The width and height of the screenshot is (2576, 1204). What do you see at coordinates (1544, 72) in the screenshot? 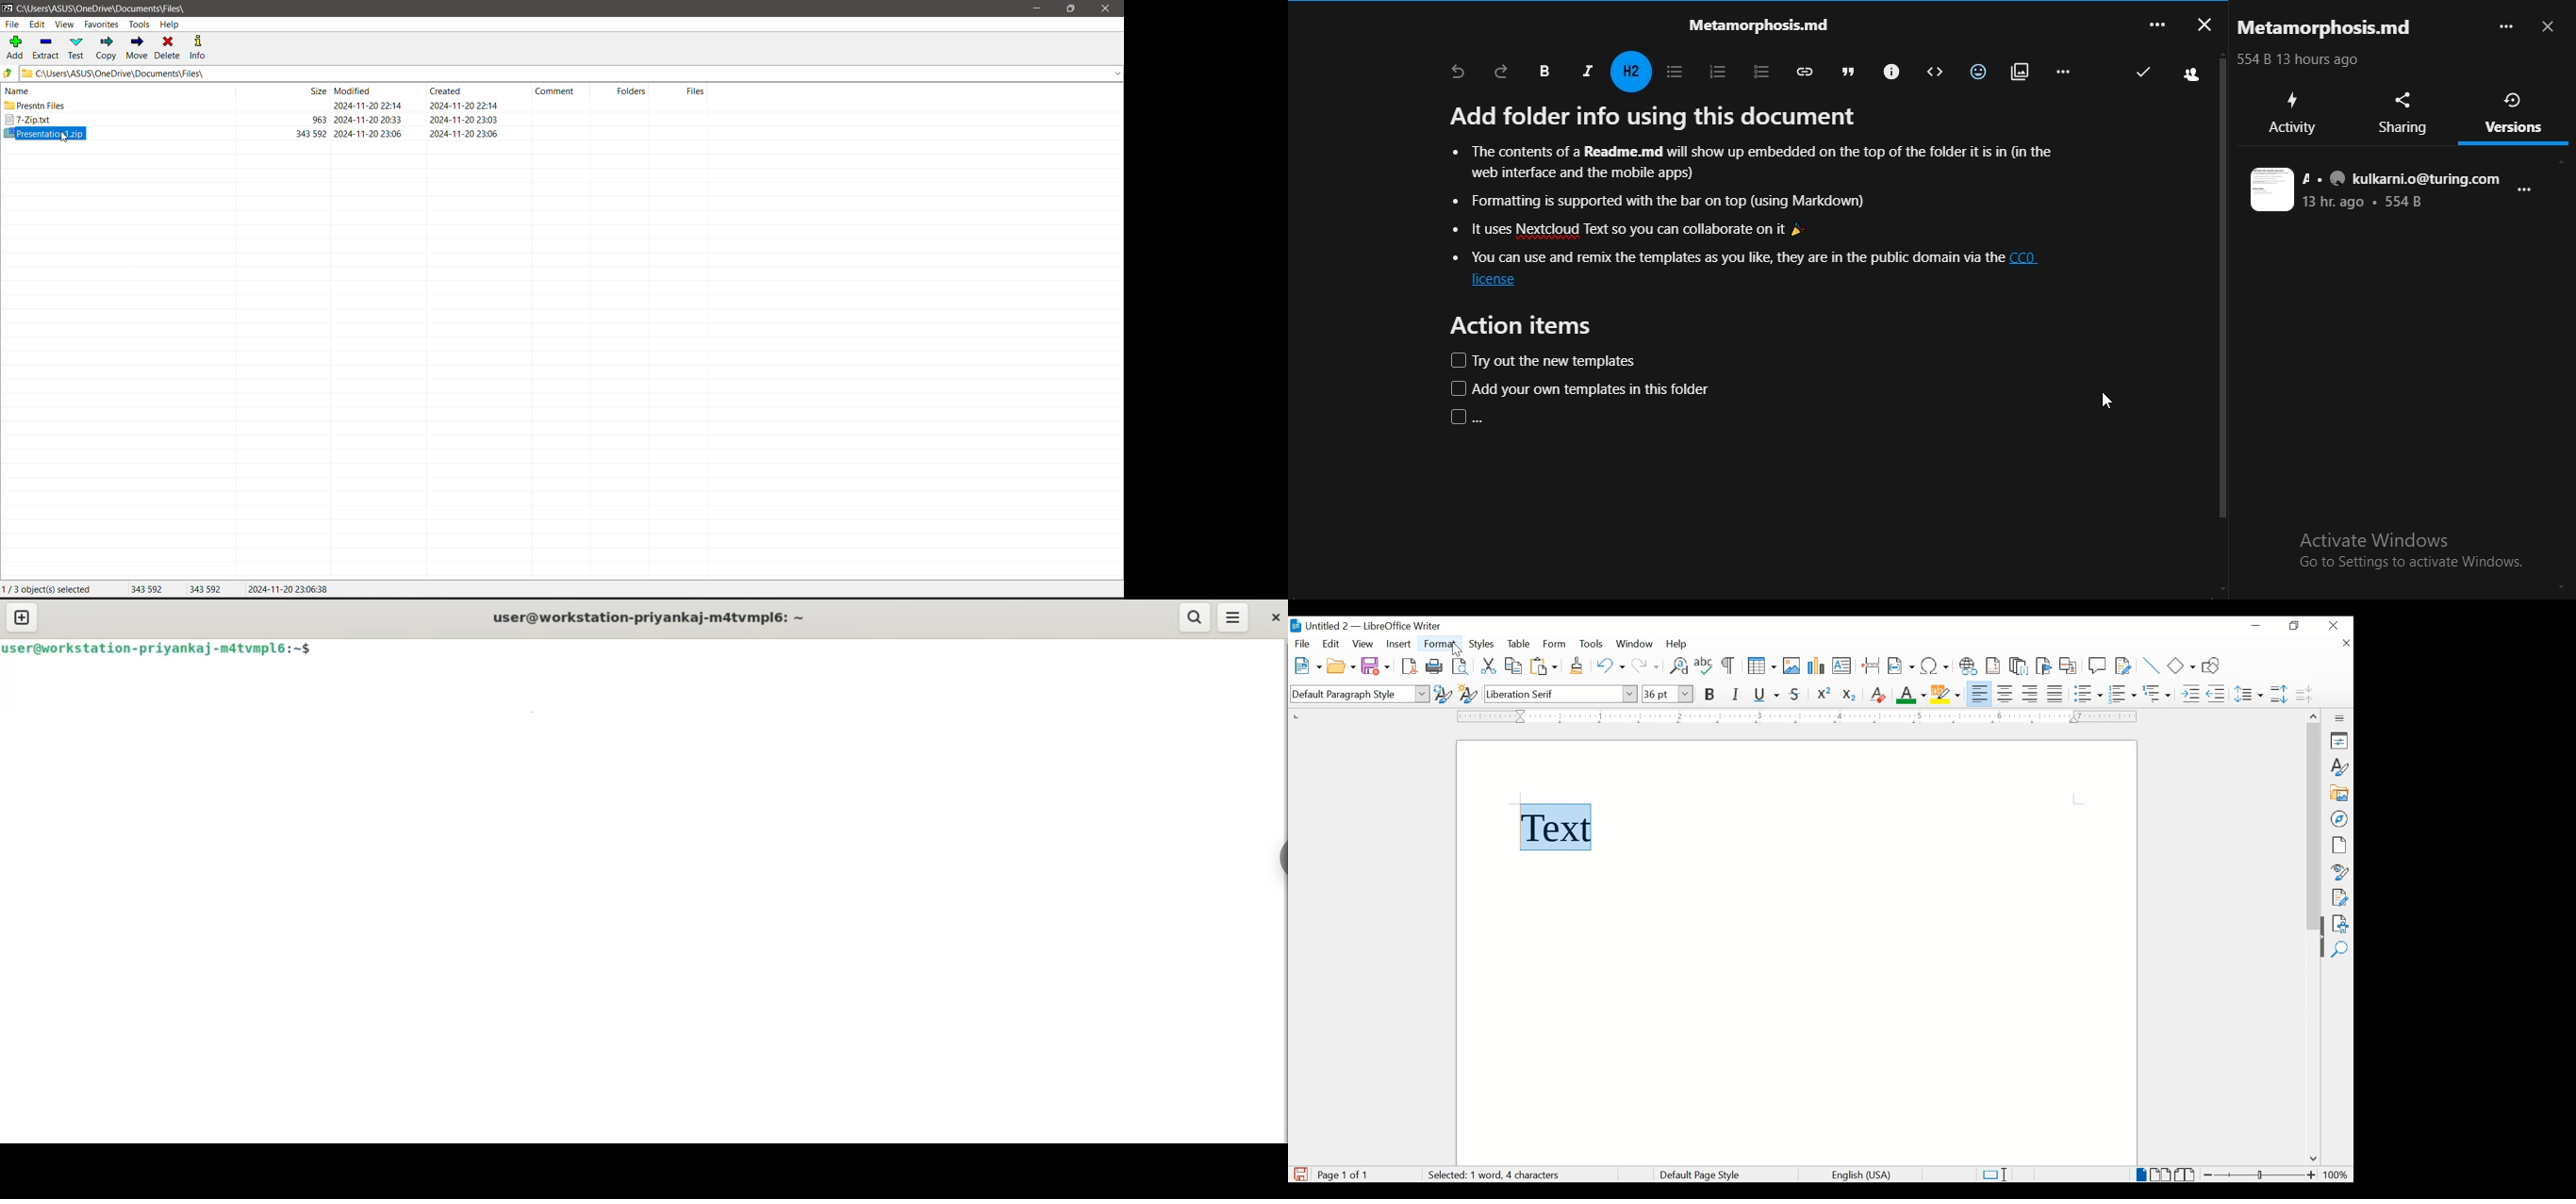
I see `bold` at bounding box center [1544, 72].